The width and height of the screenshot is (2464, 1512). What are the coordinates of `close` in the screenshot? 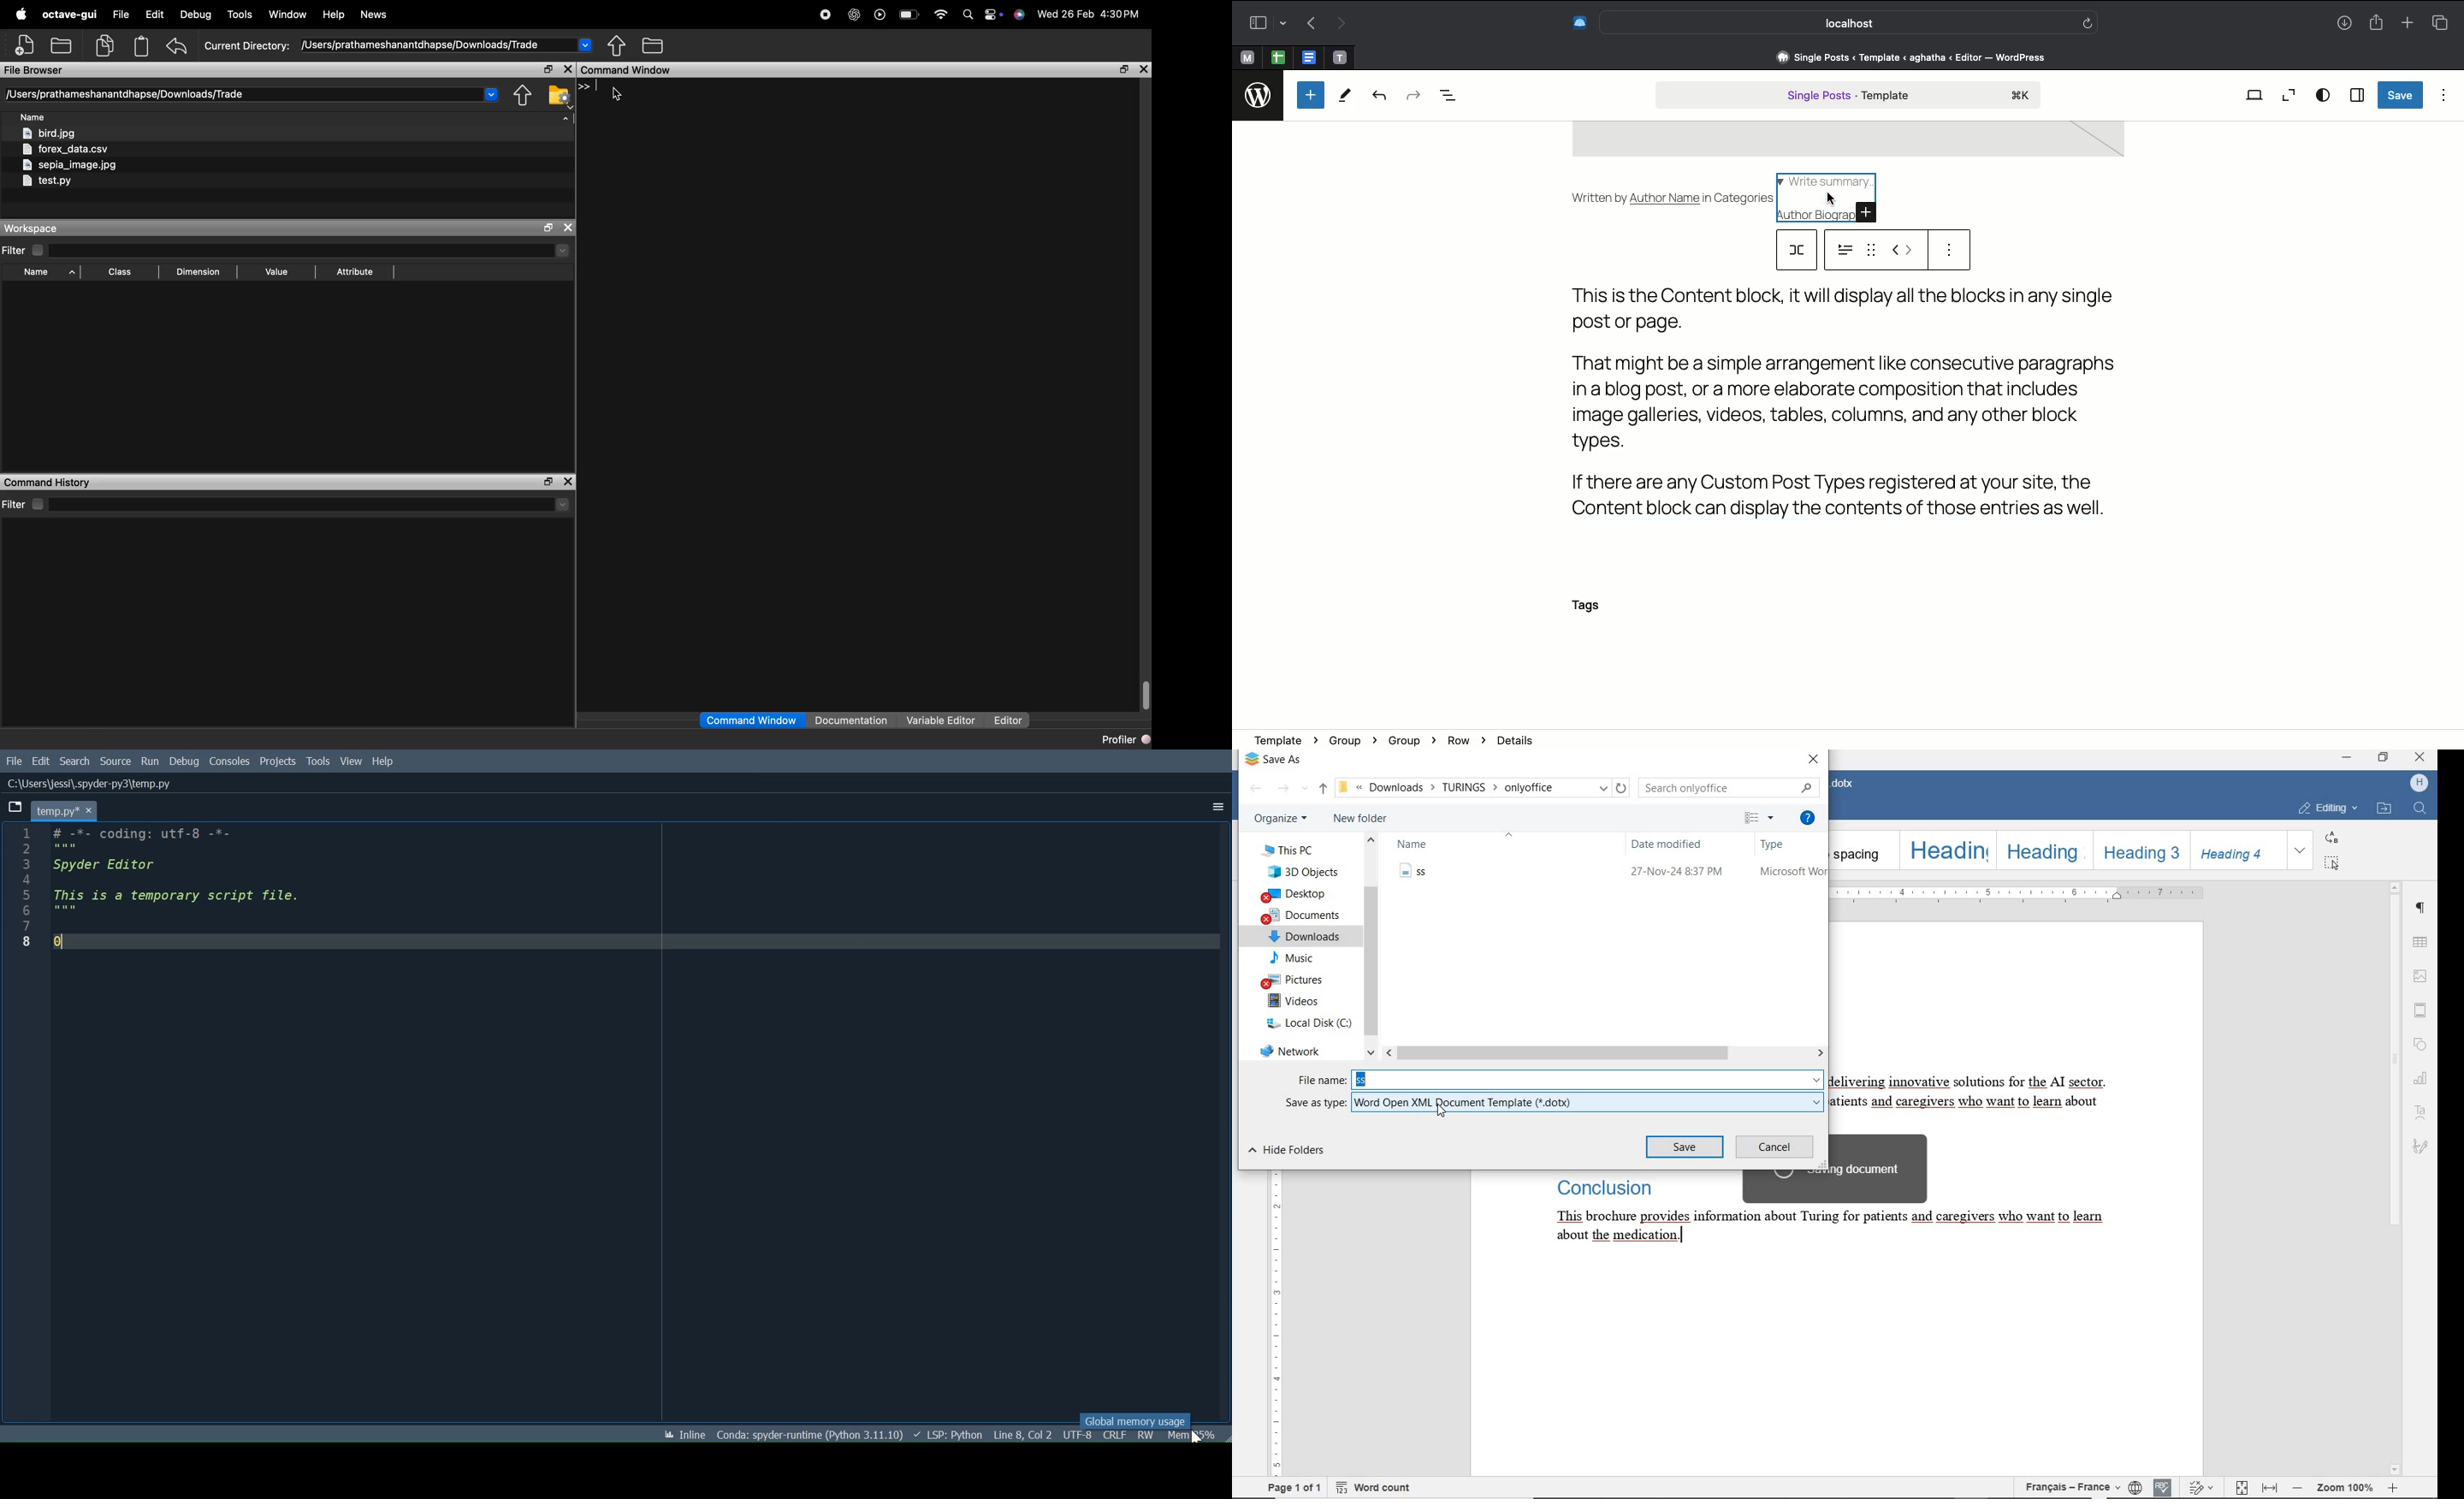 It's located at (1143, 69).